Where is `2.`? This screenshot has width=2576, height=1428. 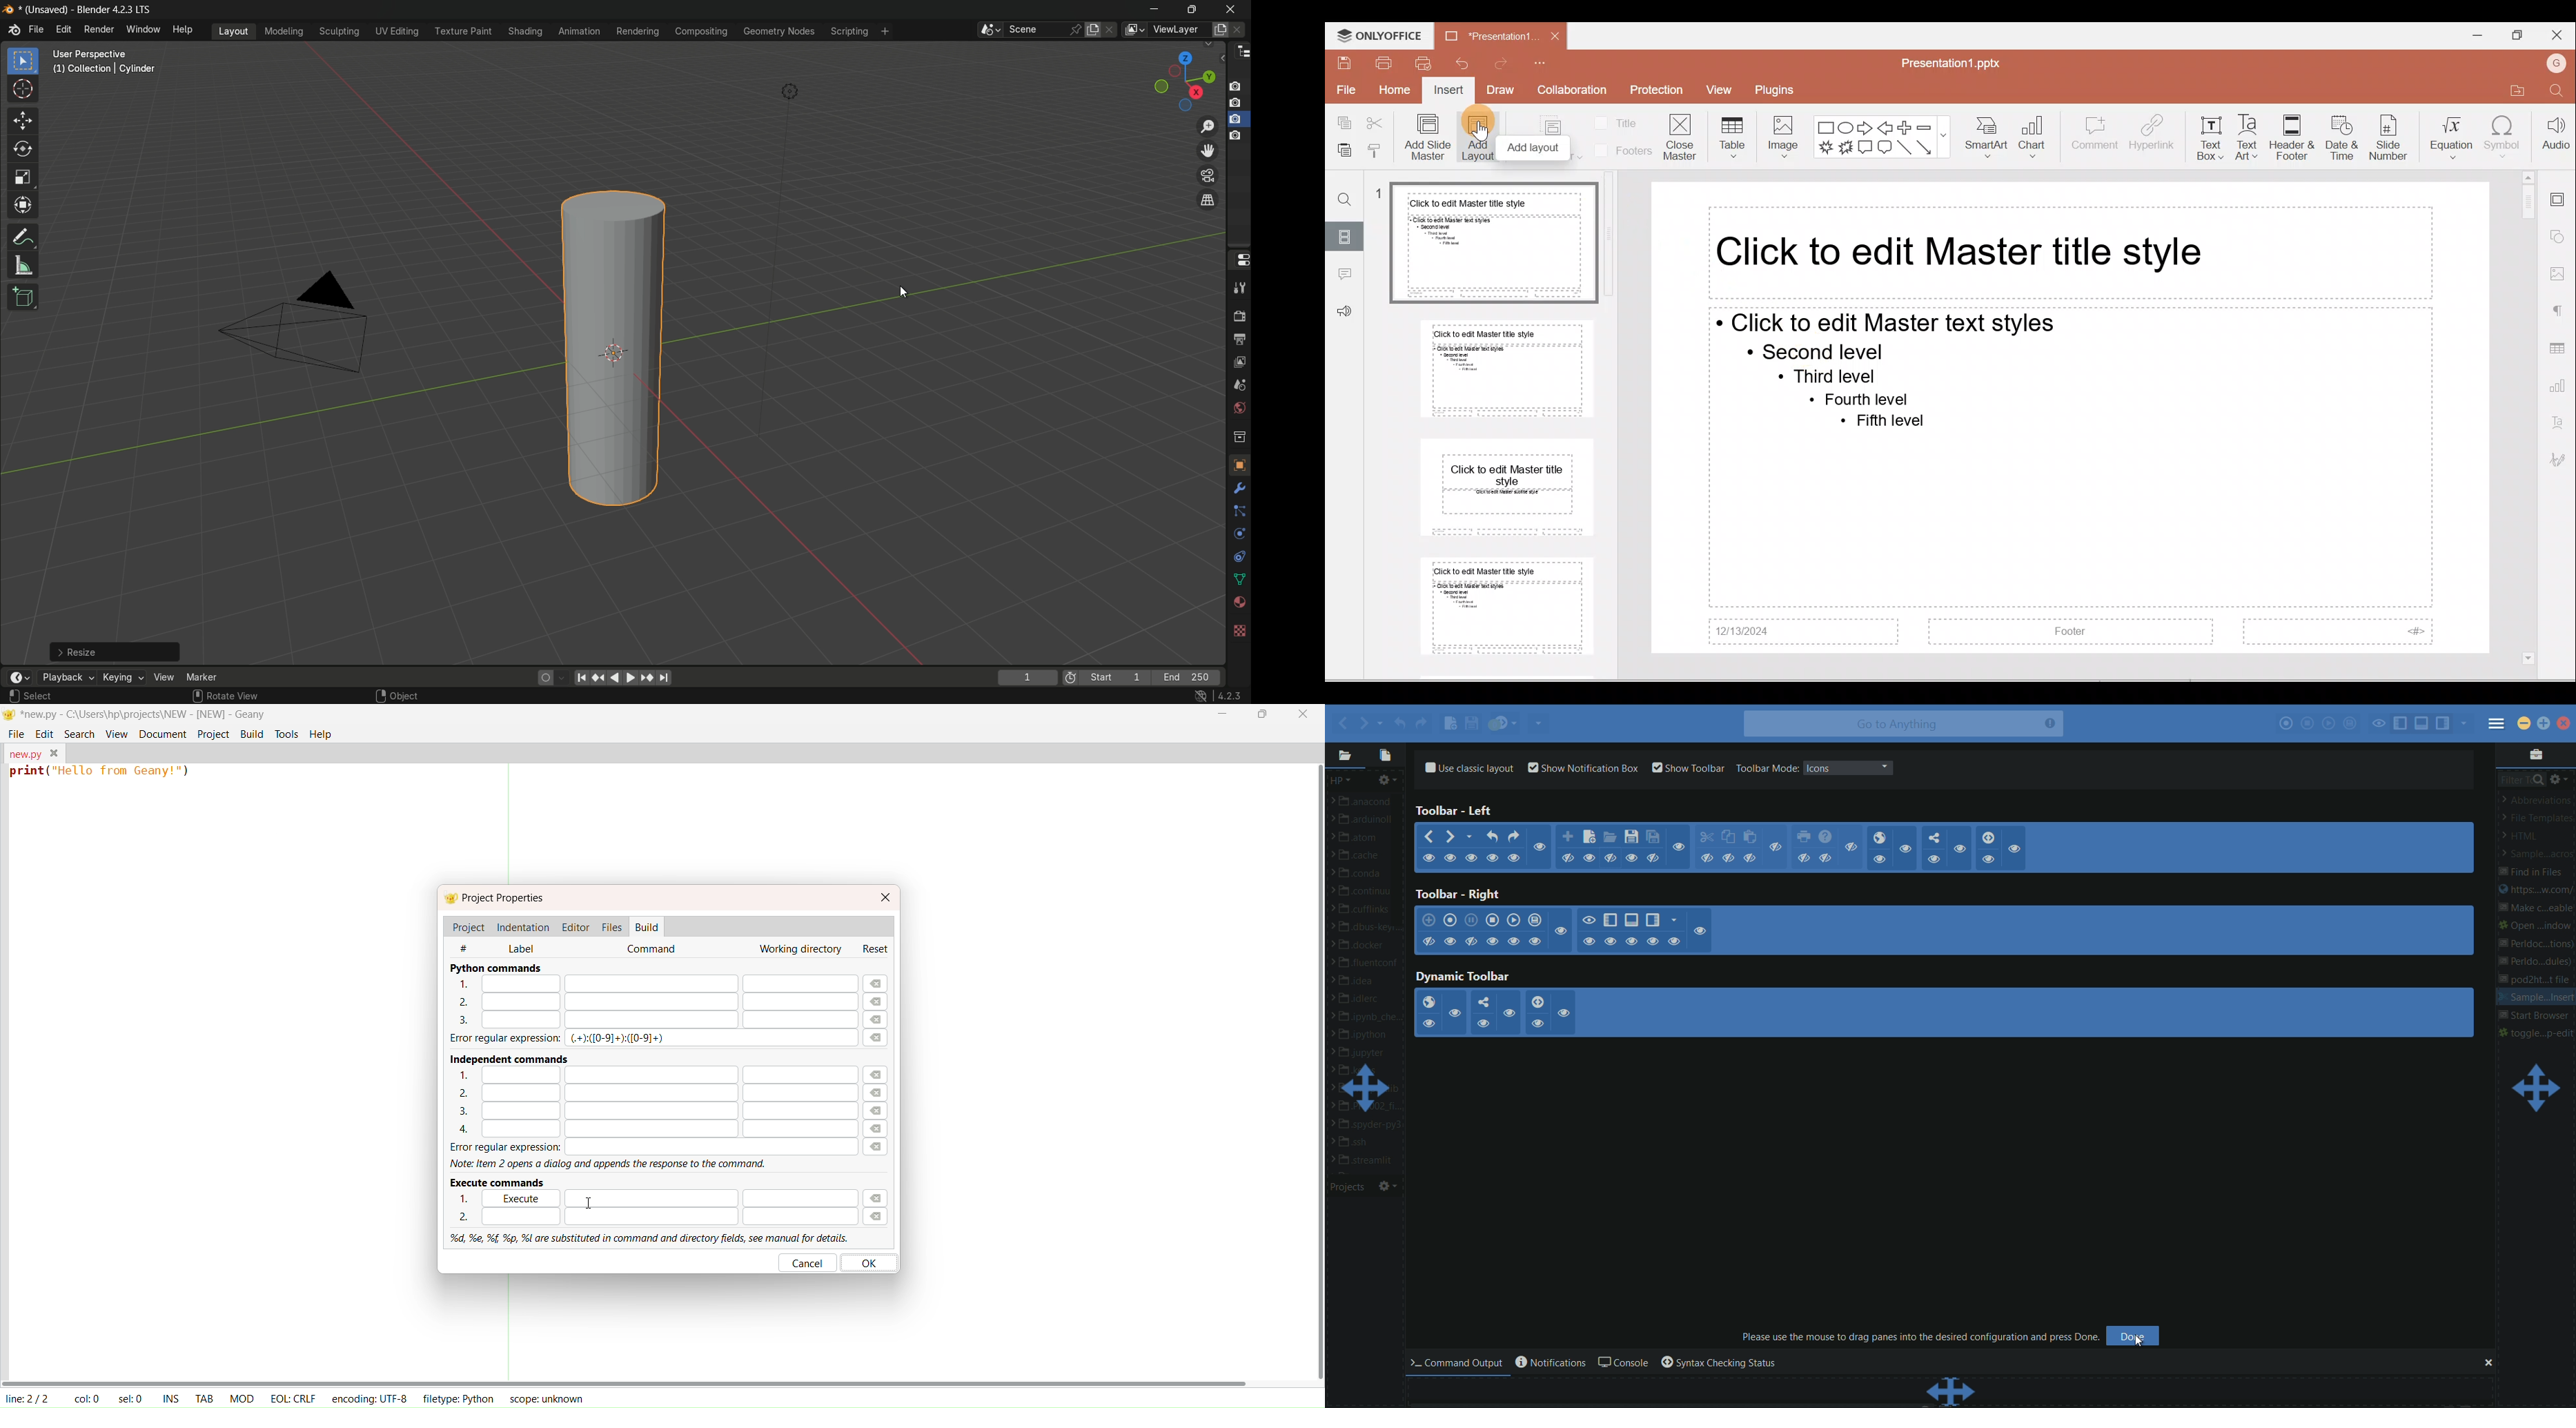 2. is located at coordinates (645, 1001).